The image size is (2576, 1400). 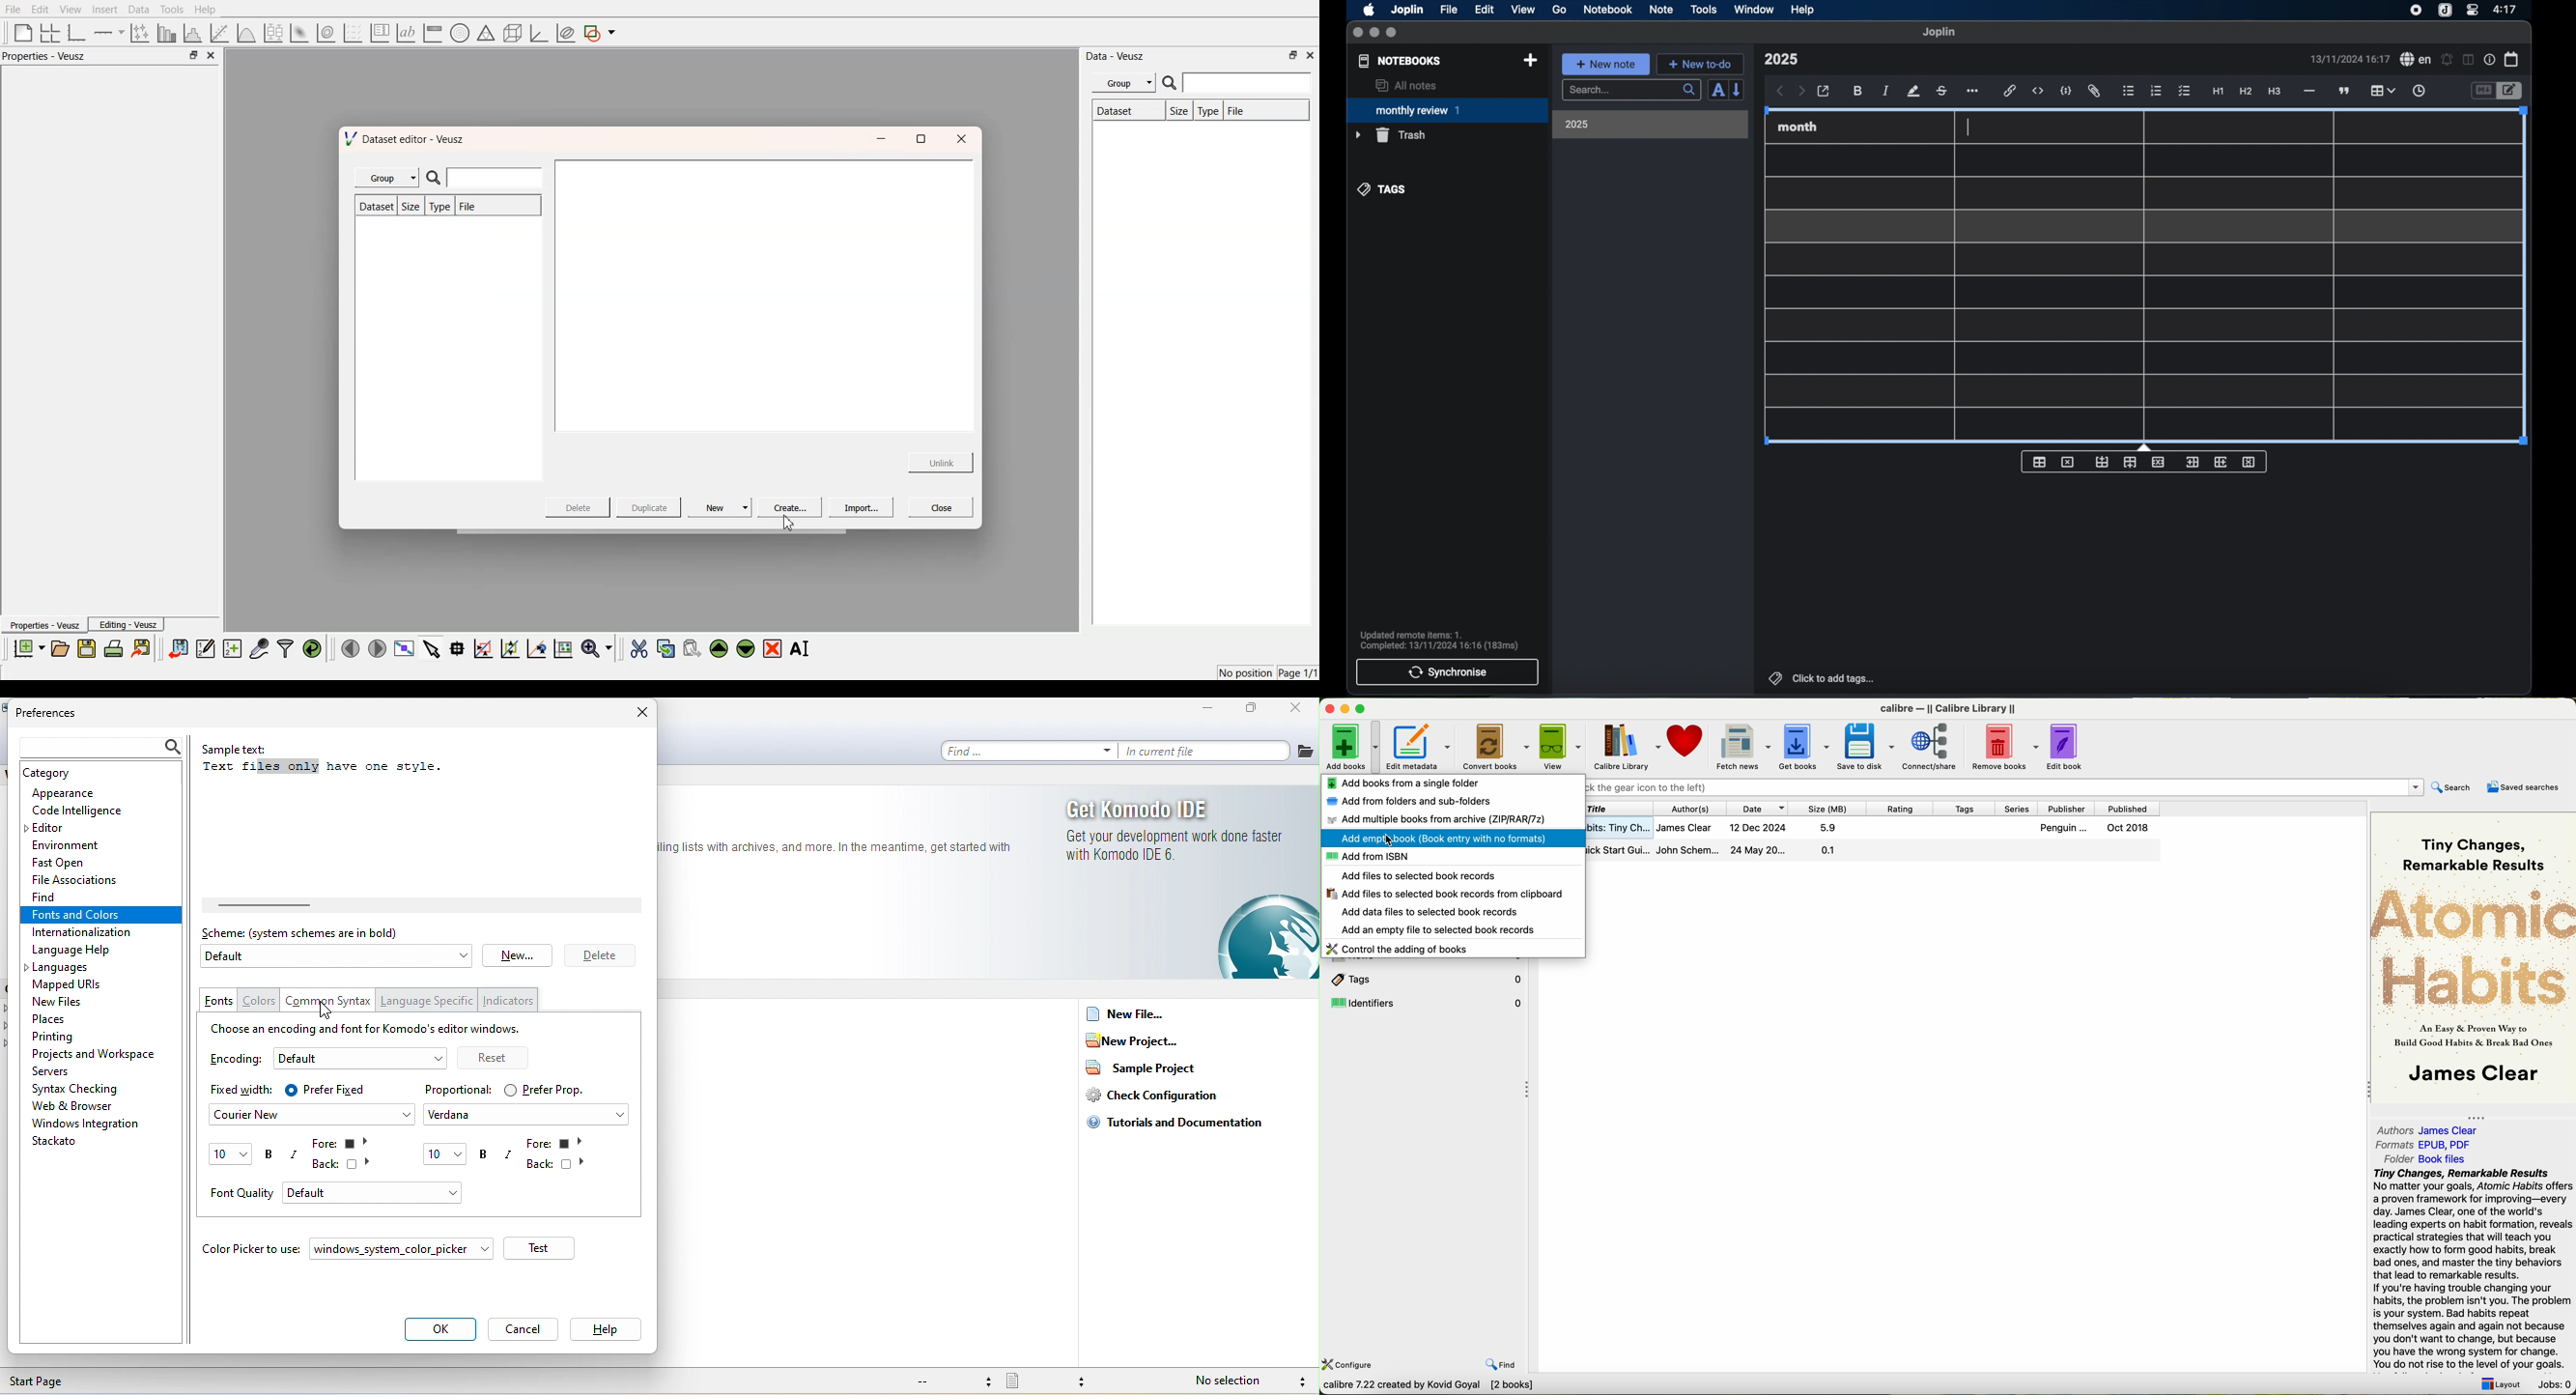 I want to click on View, so click(x=69, y=10).